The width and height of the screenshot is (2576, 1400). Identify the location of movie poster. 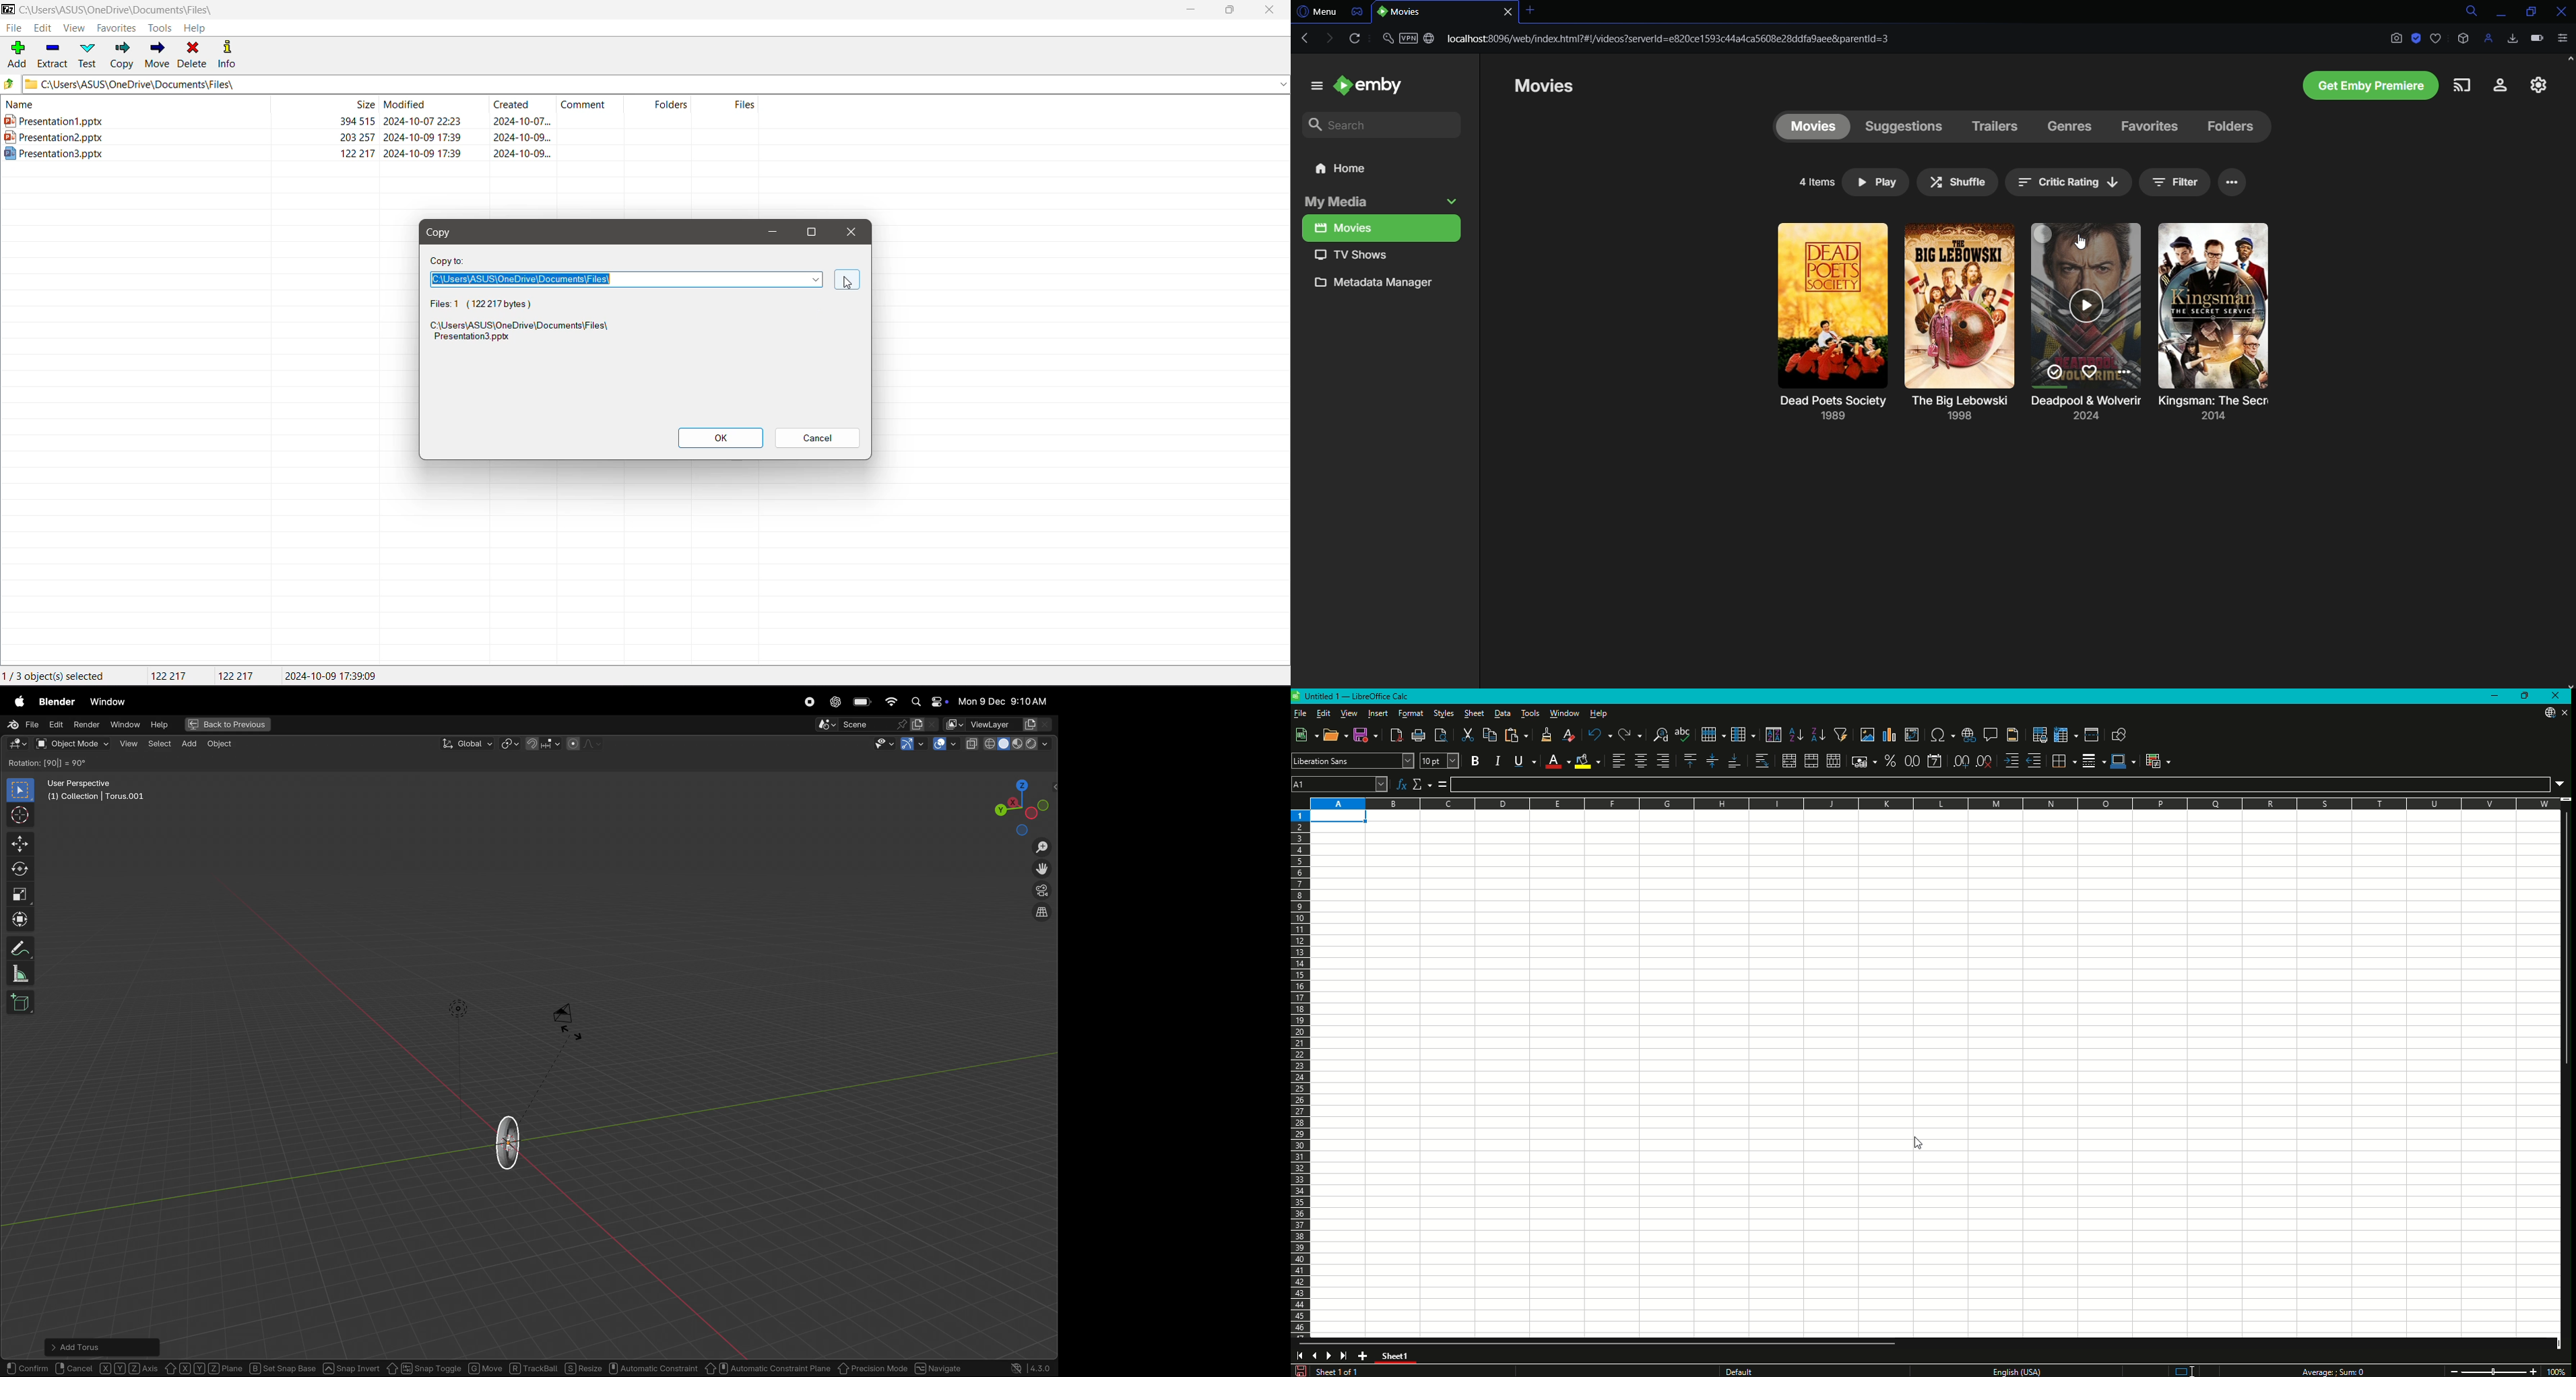
(2086, 305).